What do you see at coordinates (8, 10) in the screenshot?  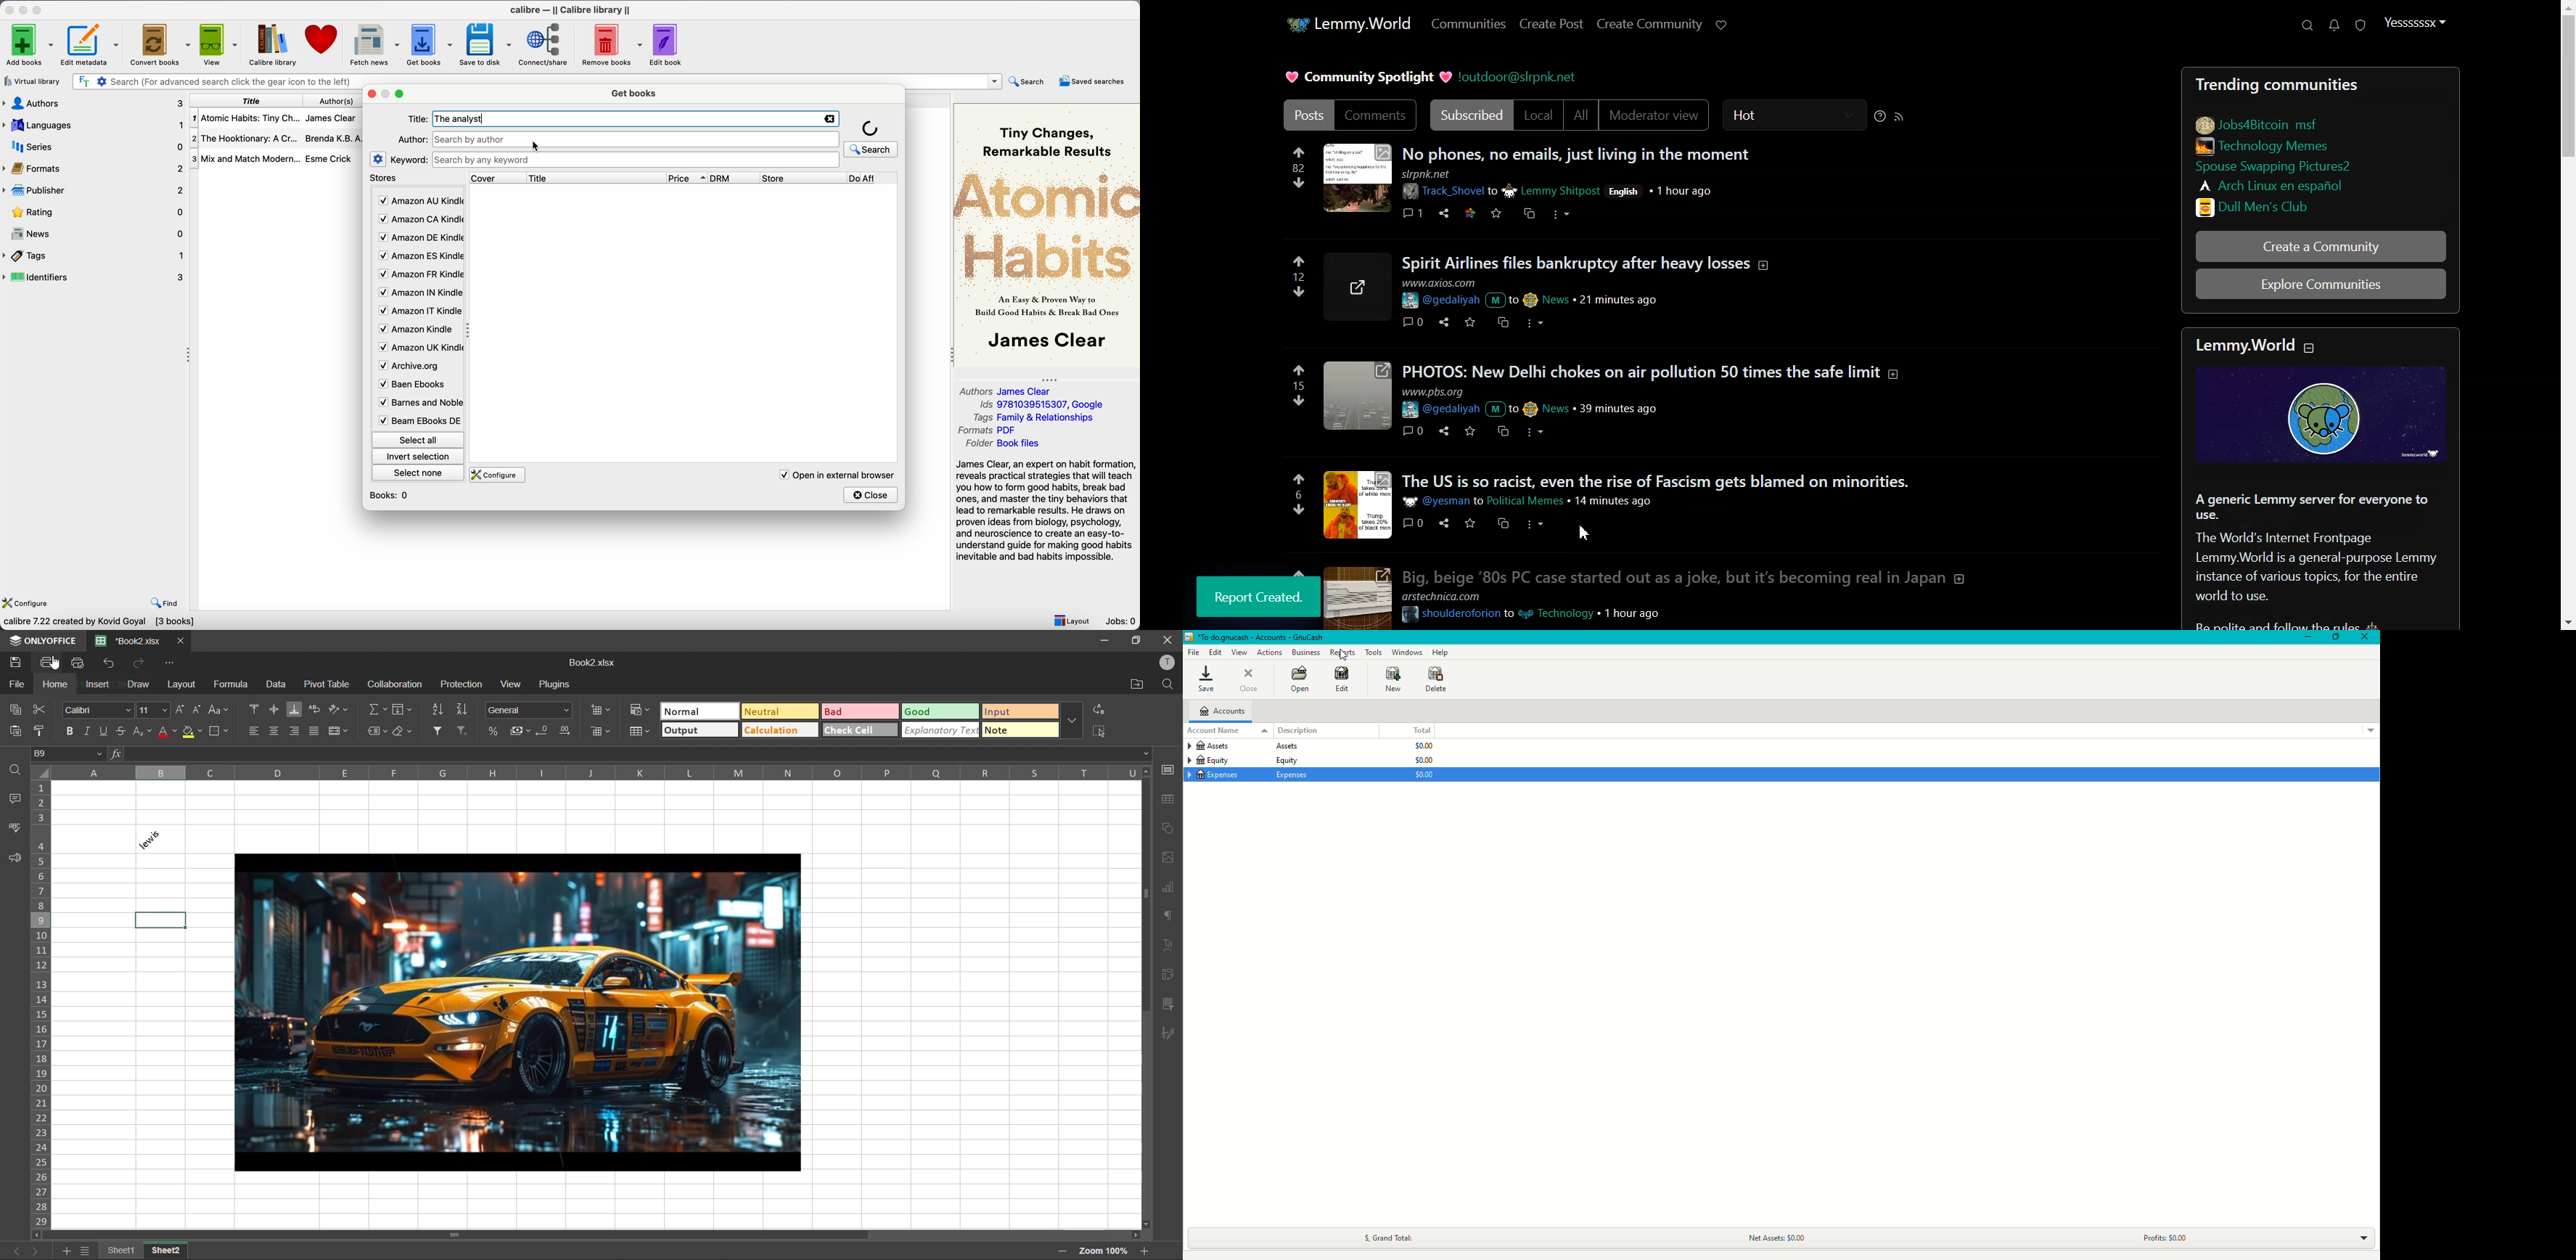 I see `close app` at bounding box center [8, 10].